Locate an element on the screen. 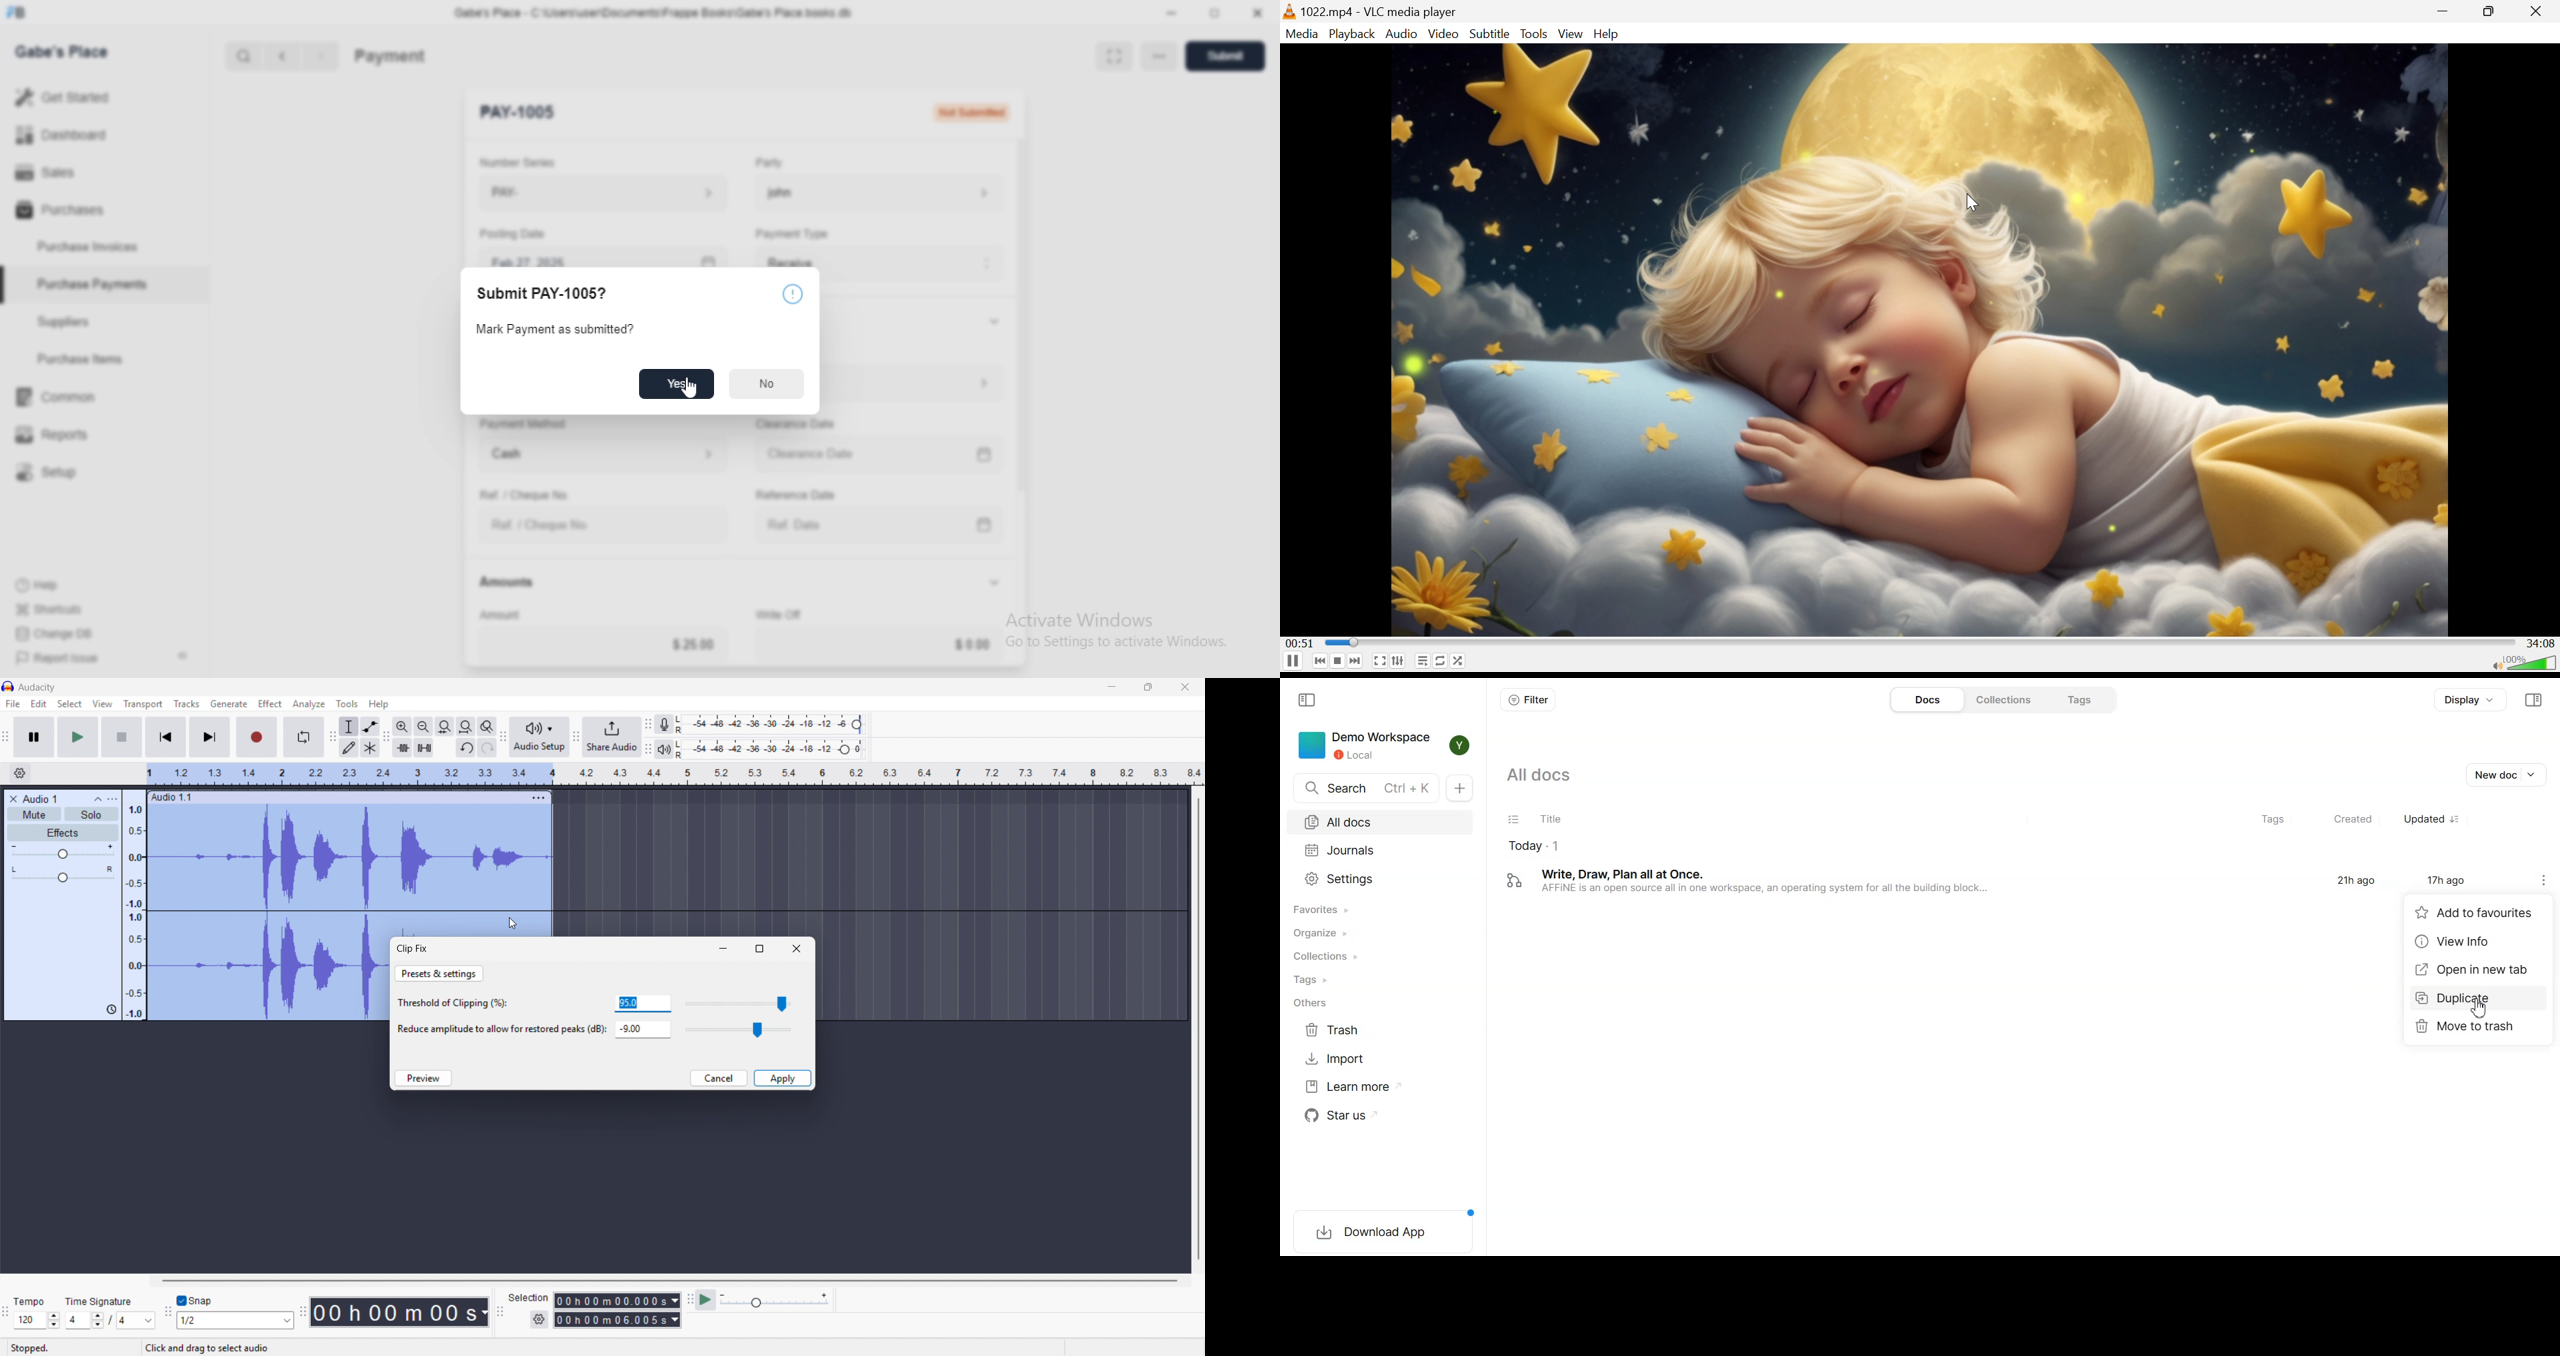 This screenshot has height=1372, width=2576. Threshold of clipping is located at coordinates (643, 1003).